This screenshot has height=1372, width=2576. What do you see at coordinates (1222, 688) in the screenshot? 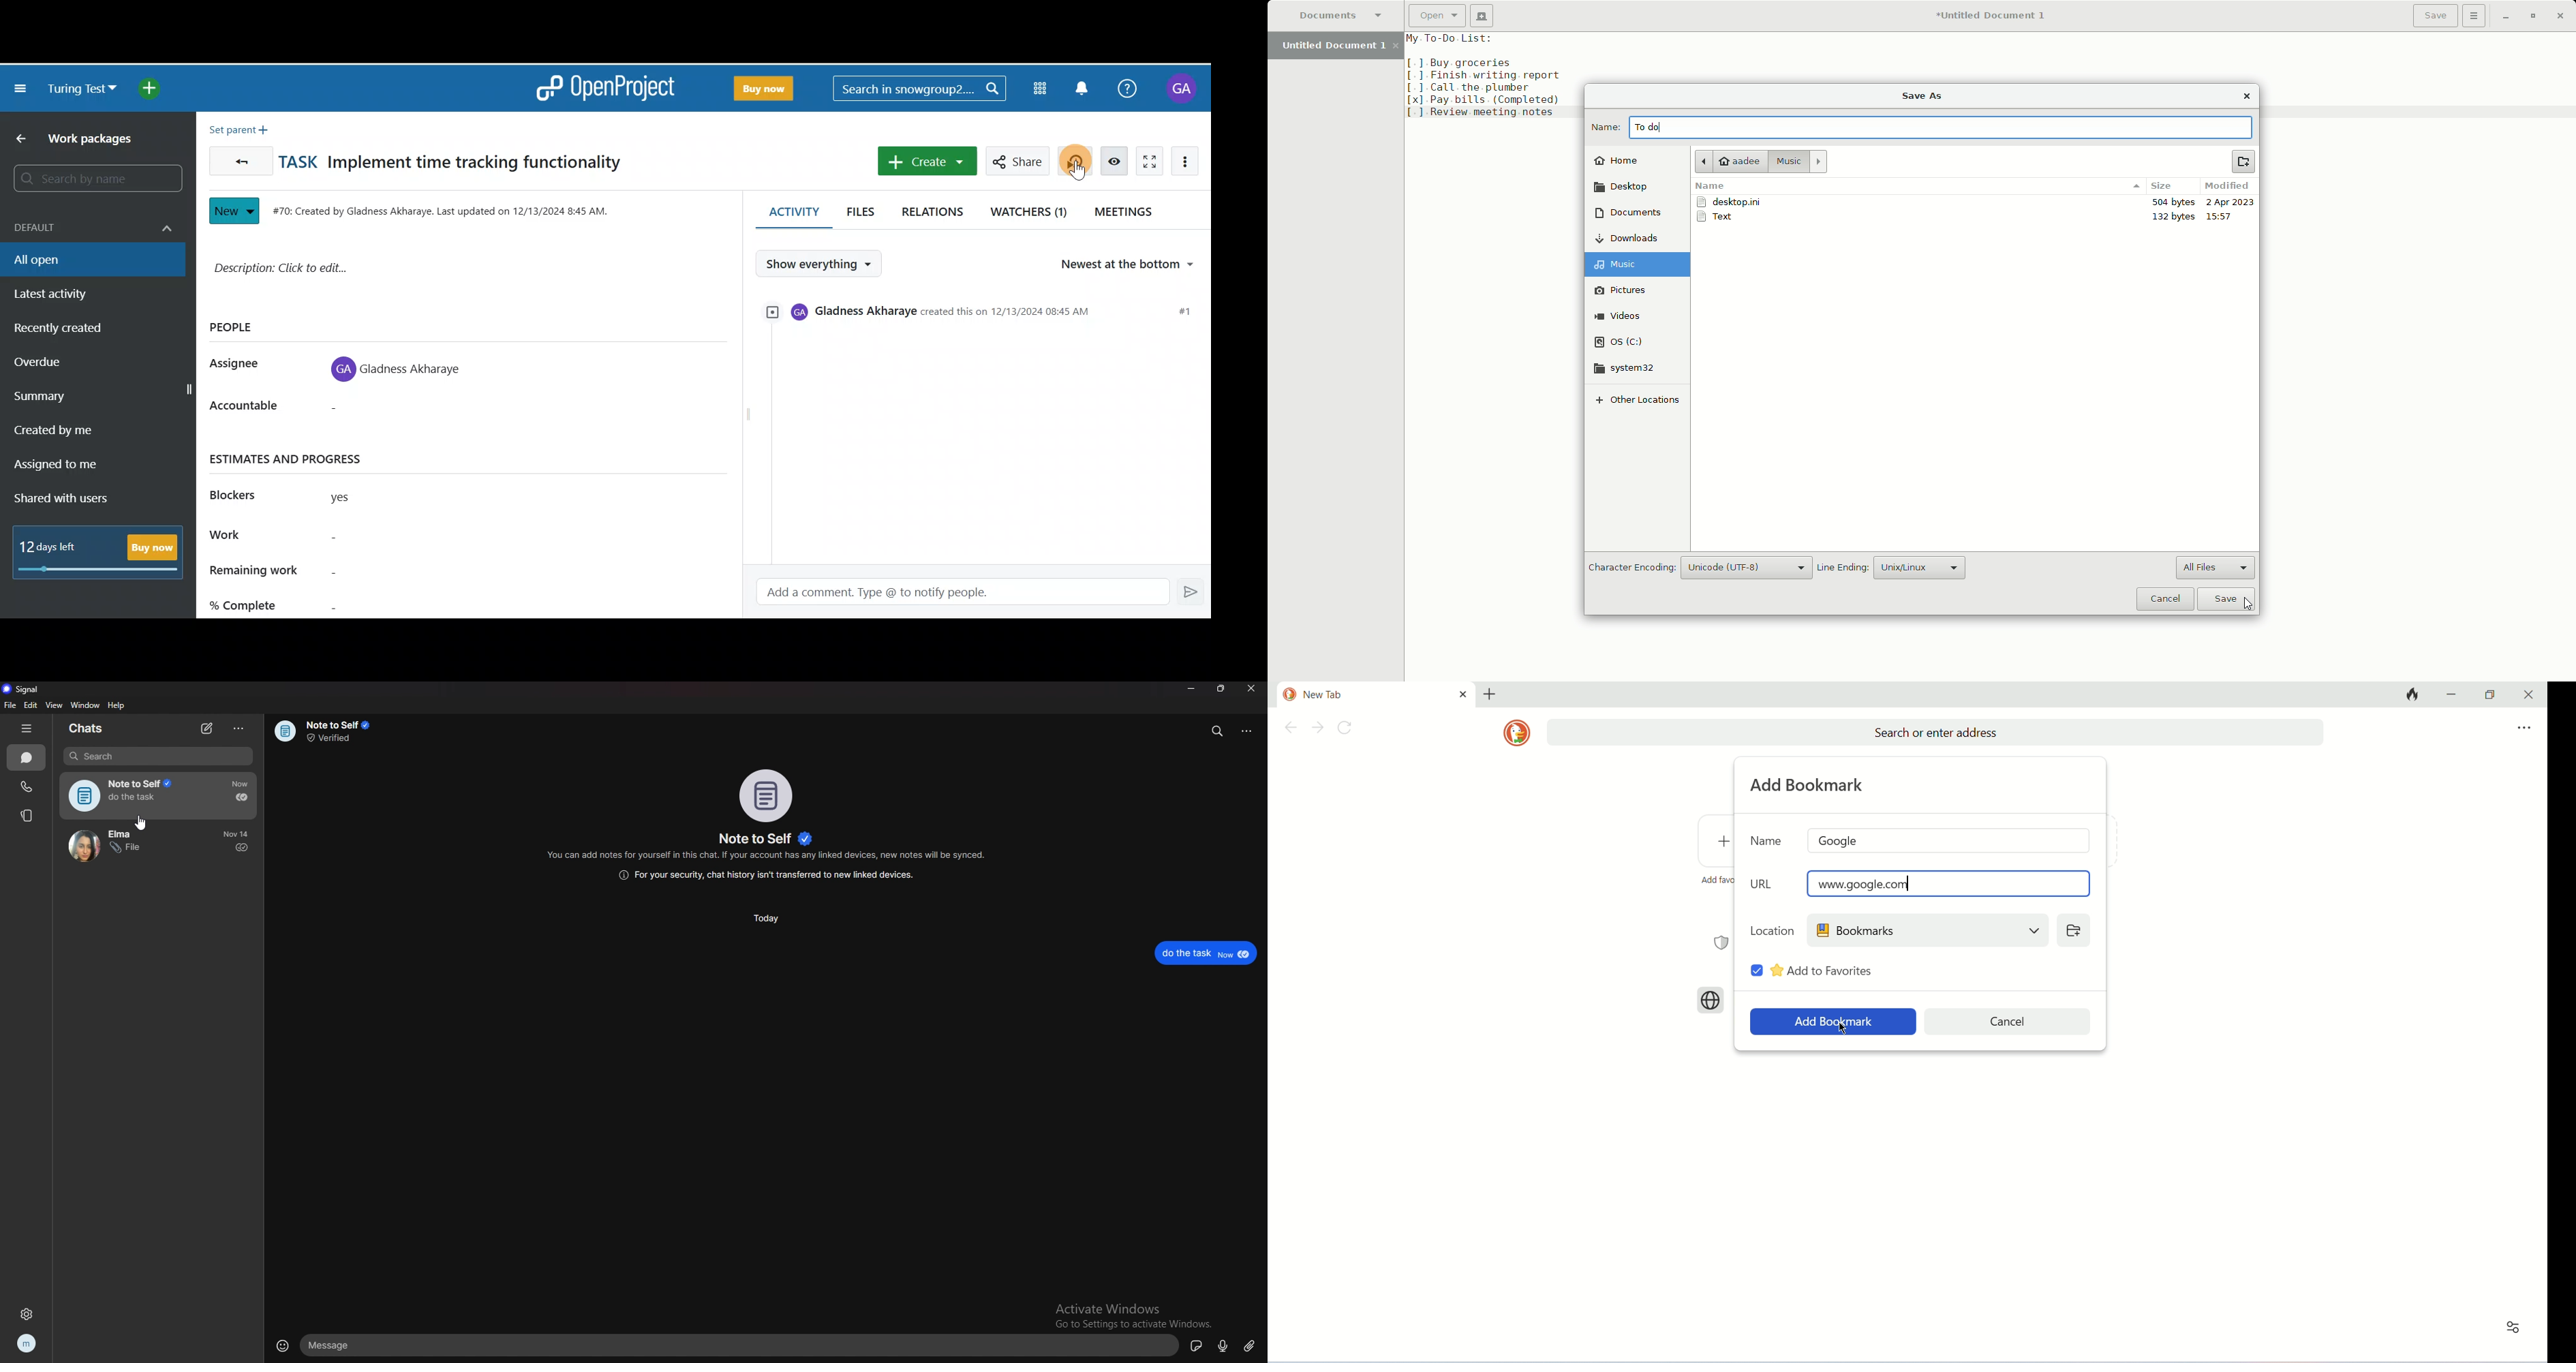
I see `resize` at bounding box center [1222, 688].